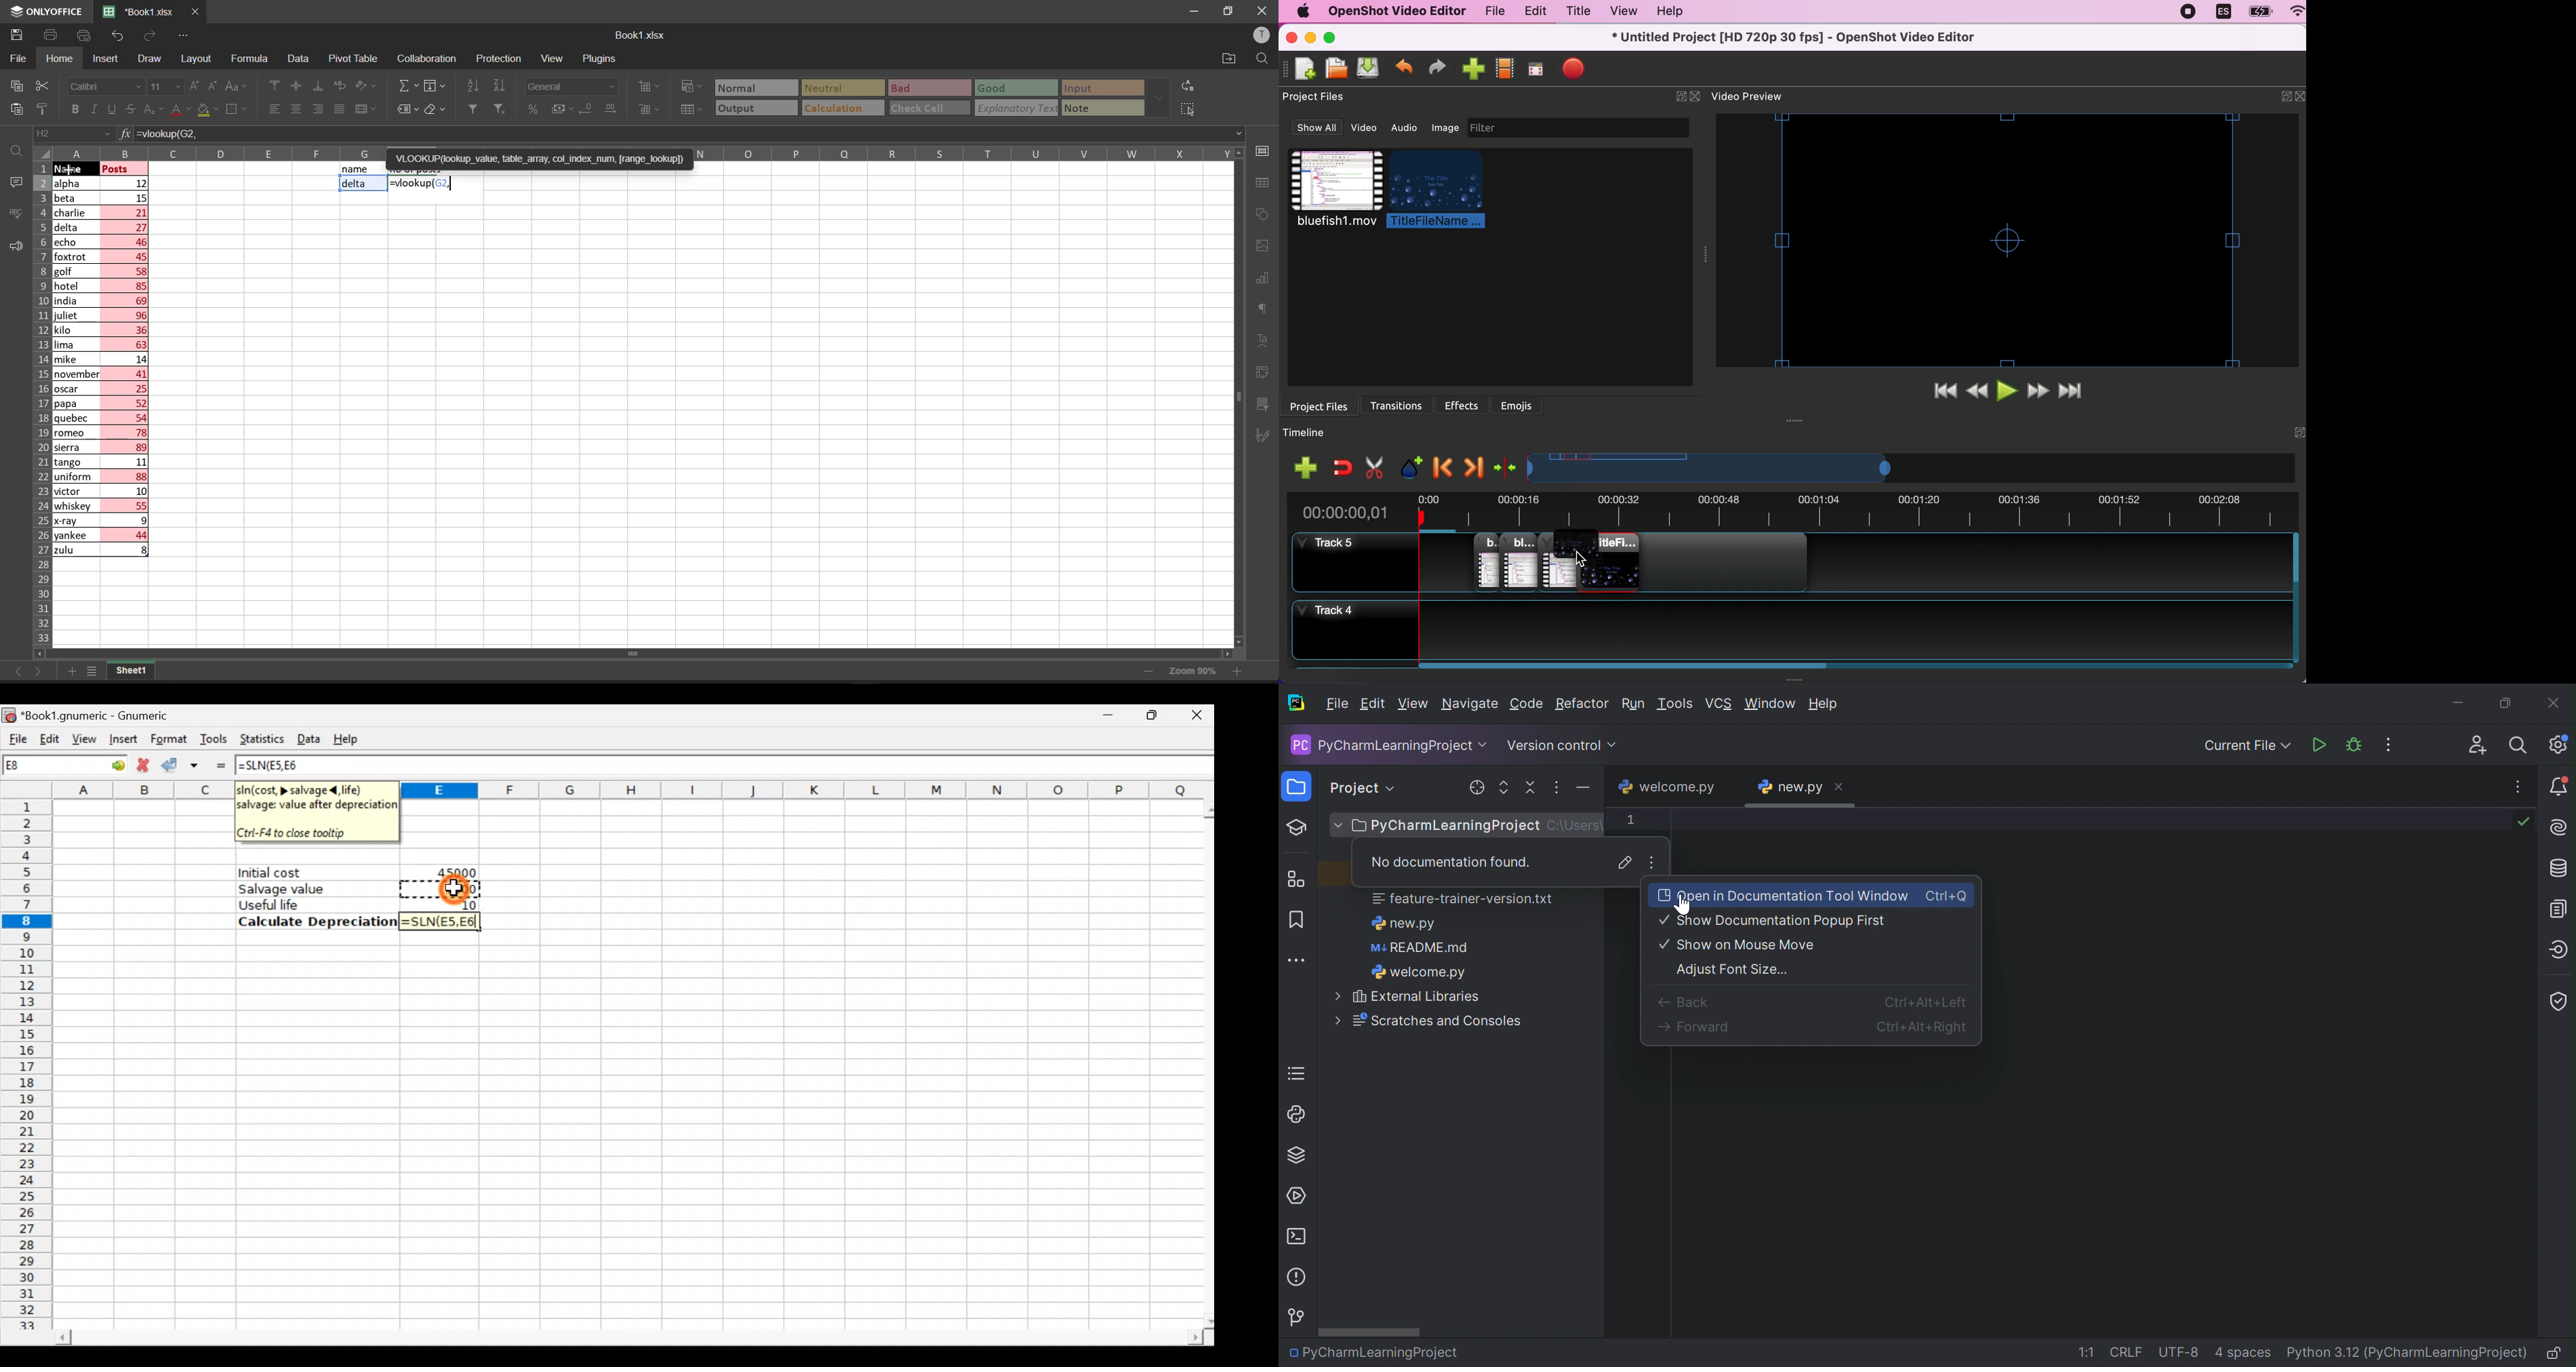 The image size is (2576, 1372). Describe the element at coordinates (1465, 403) in the screenshot. I see `effects` at that location.